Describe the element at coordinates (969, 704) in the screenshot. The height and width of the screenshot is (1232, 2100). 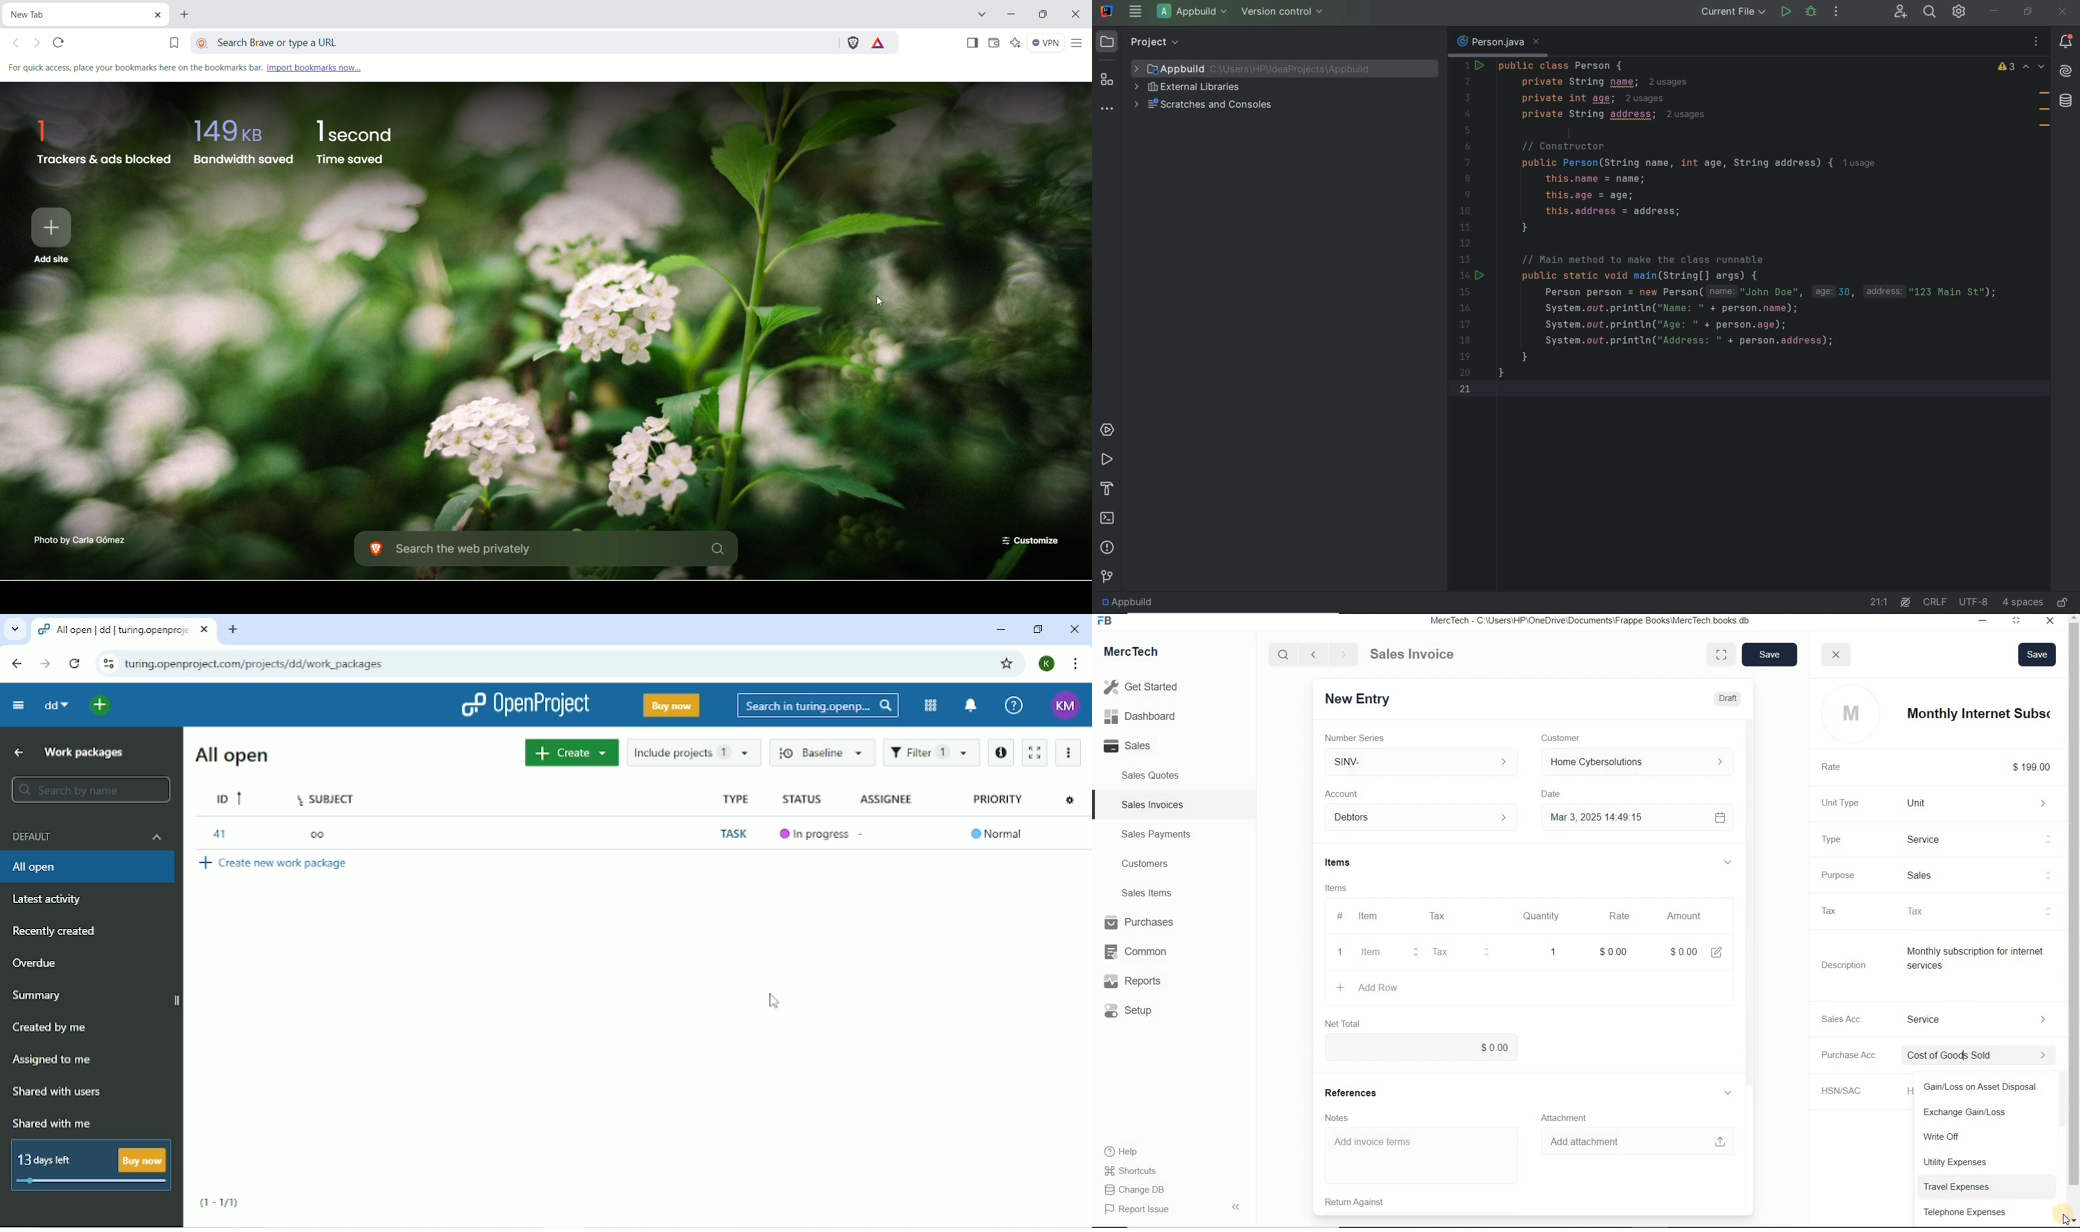
I see `To notification center` at that location.